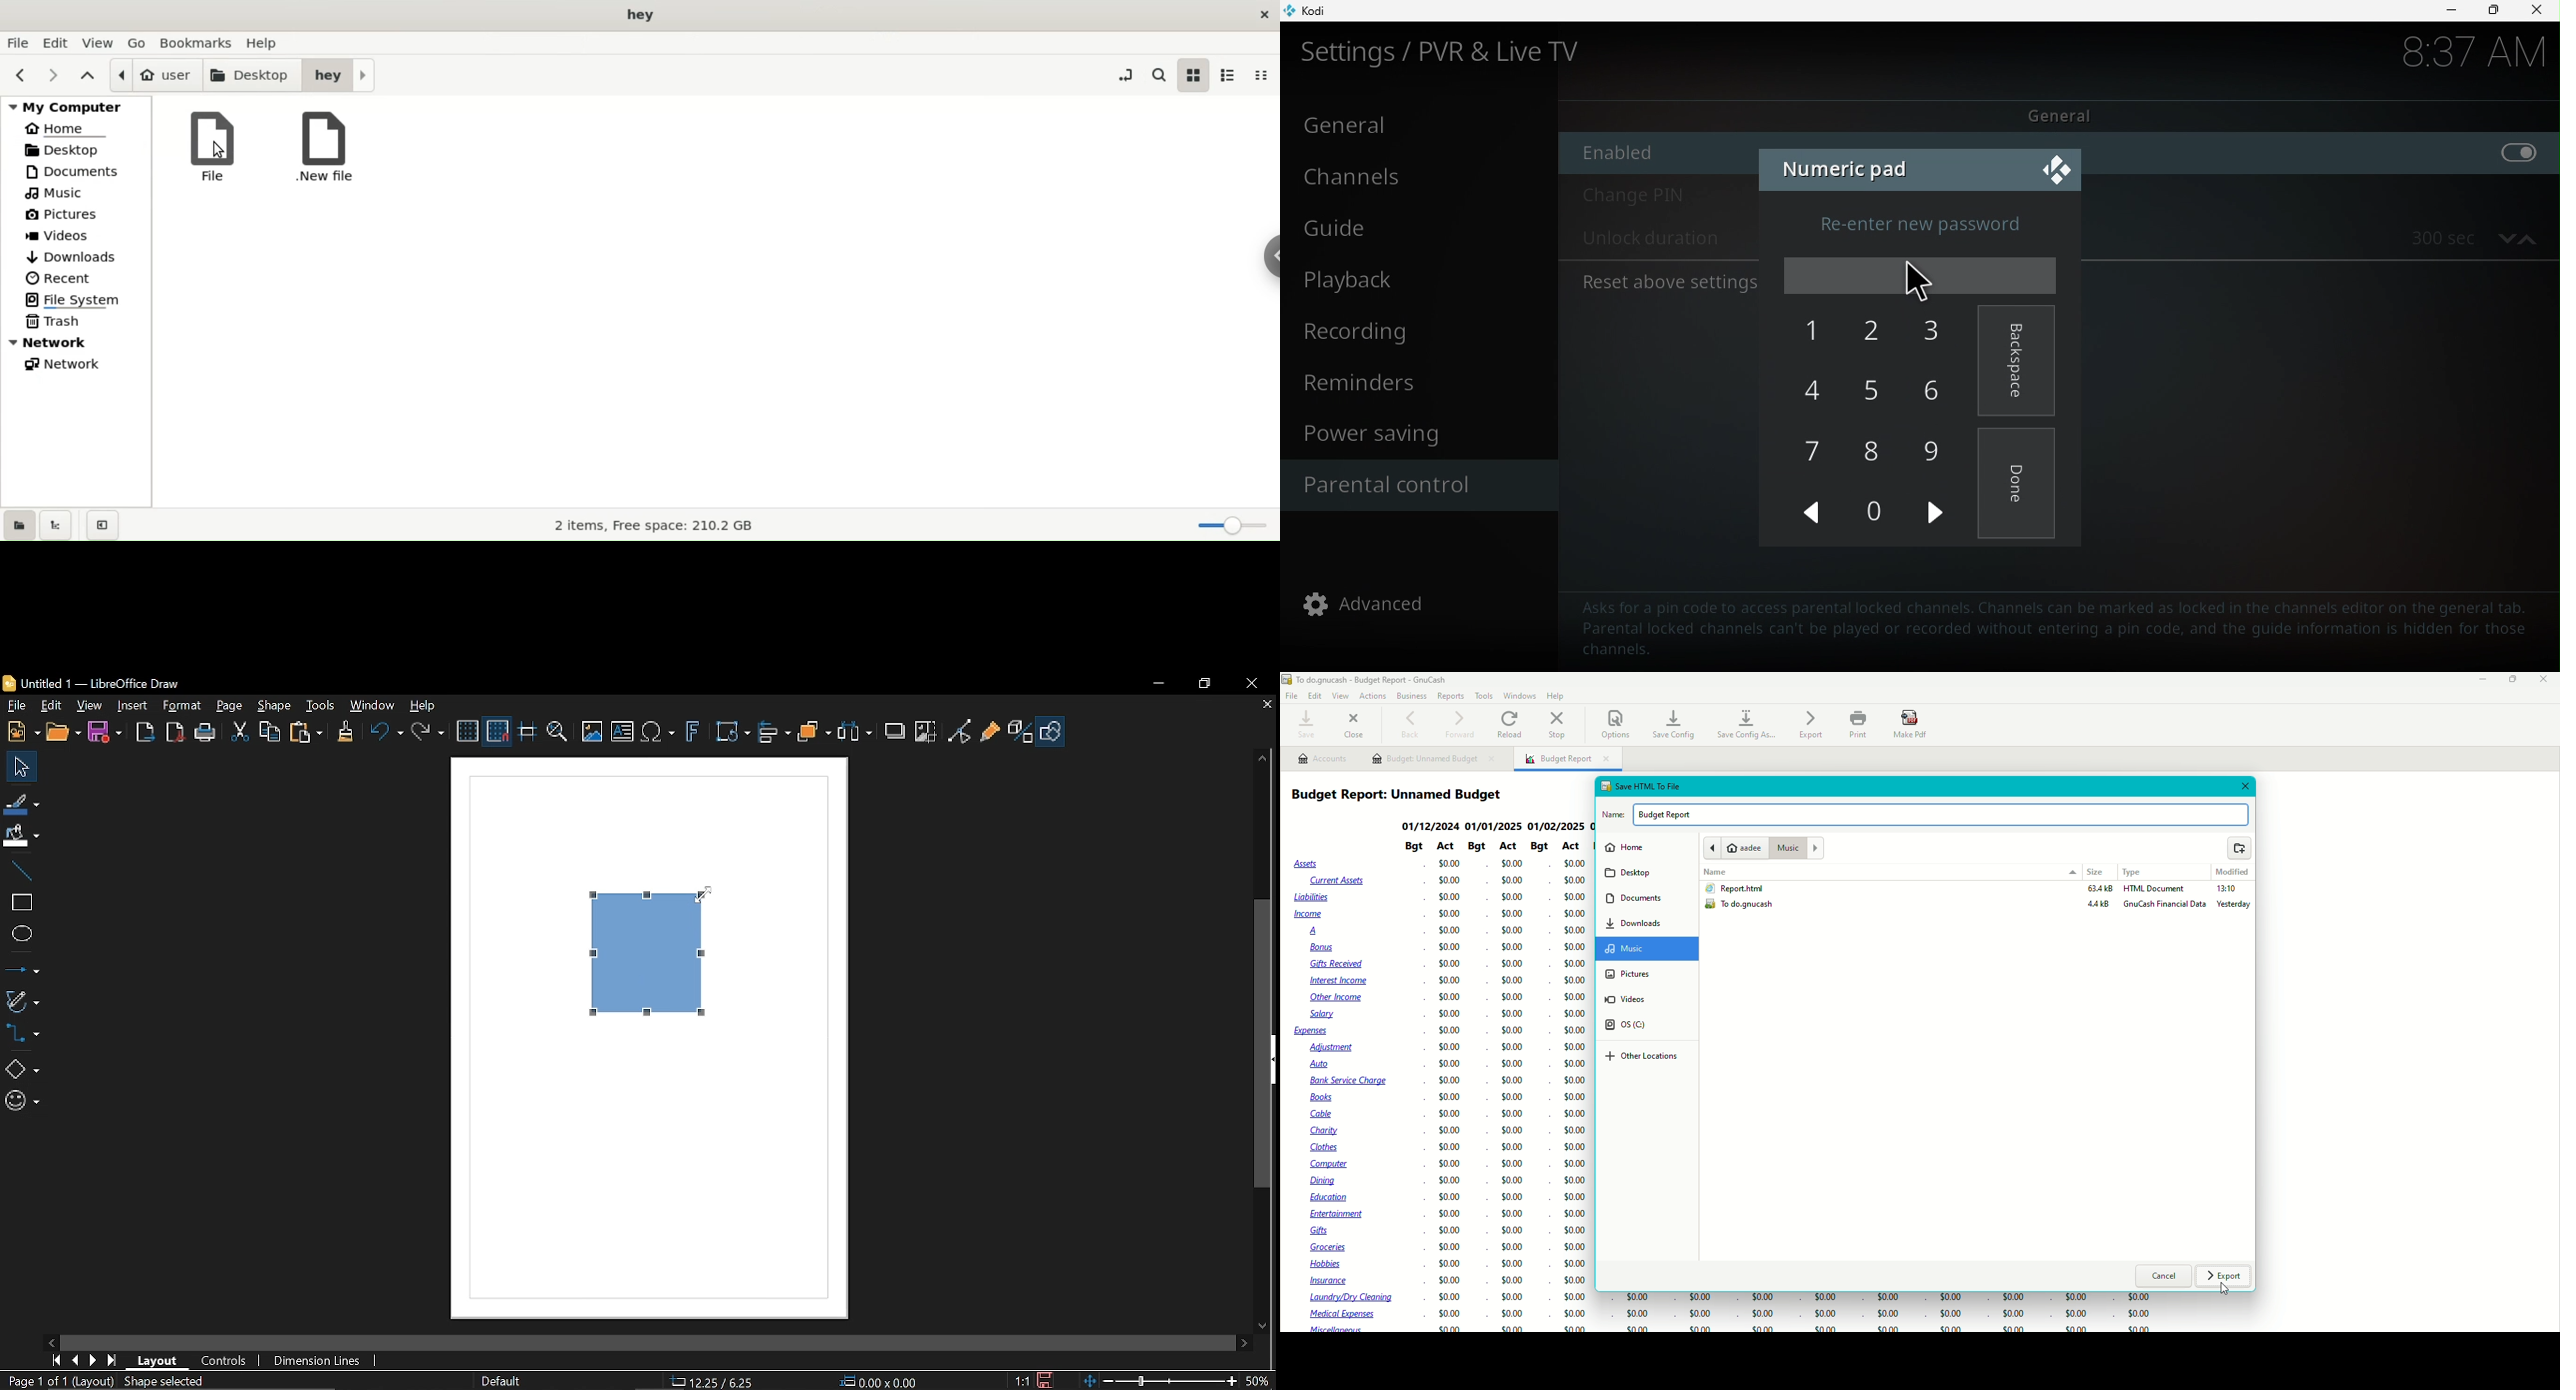 This screenshot has width=2576, height=1400. I want to click on Zoom control, so click(1157, 1381).